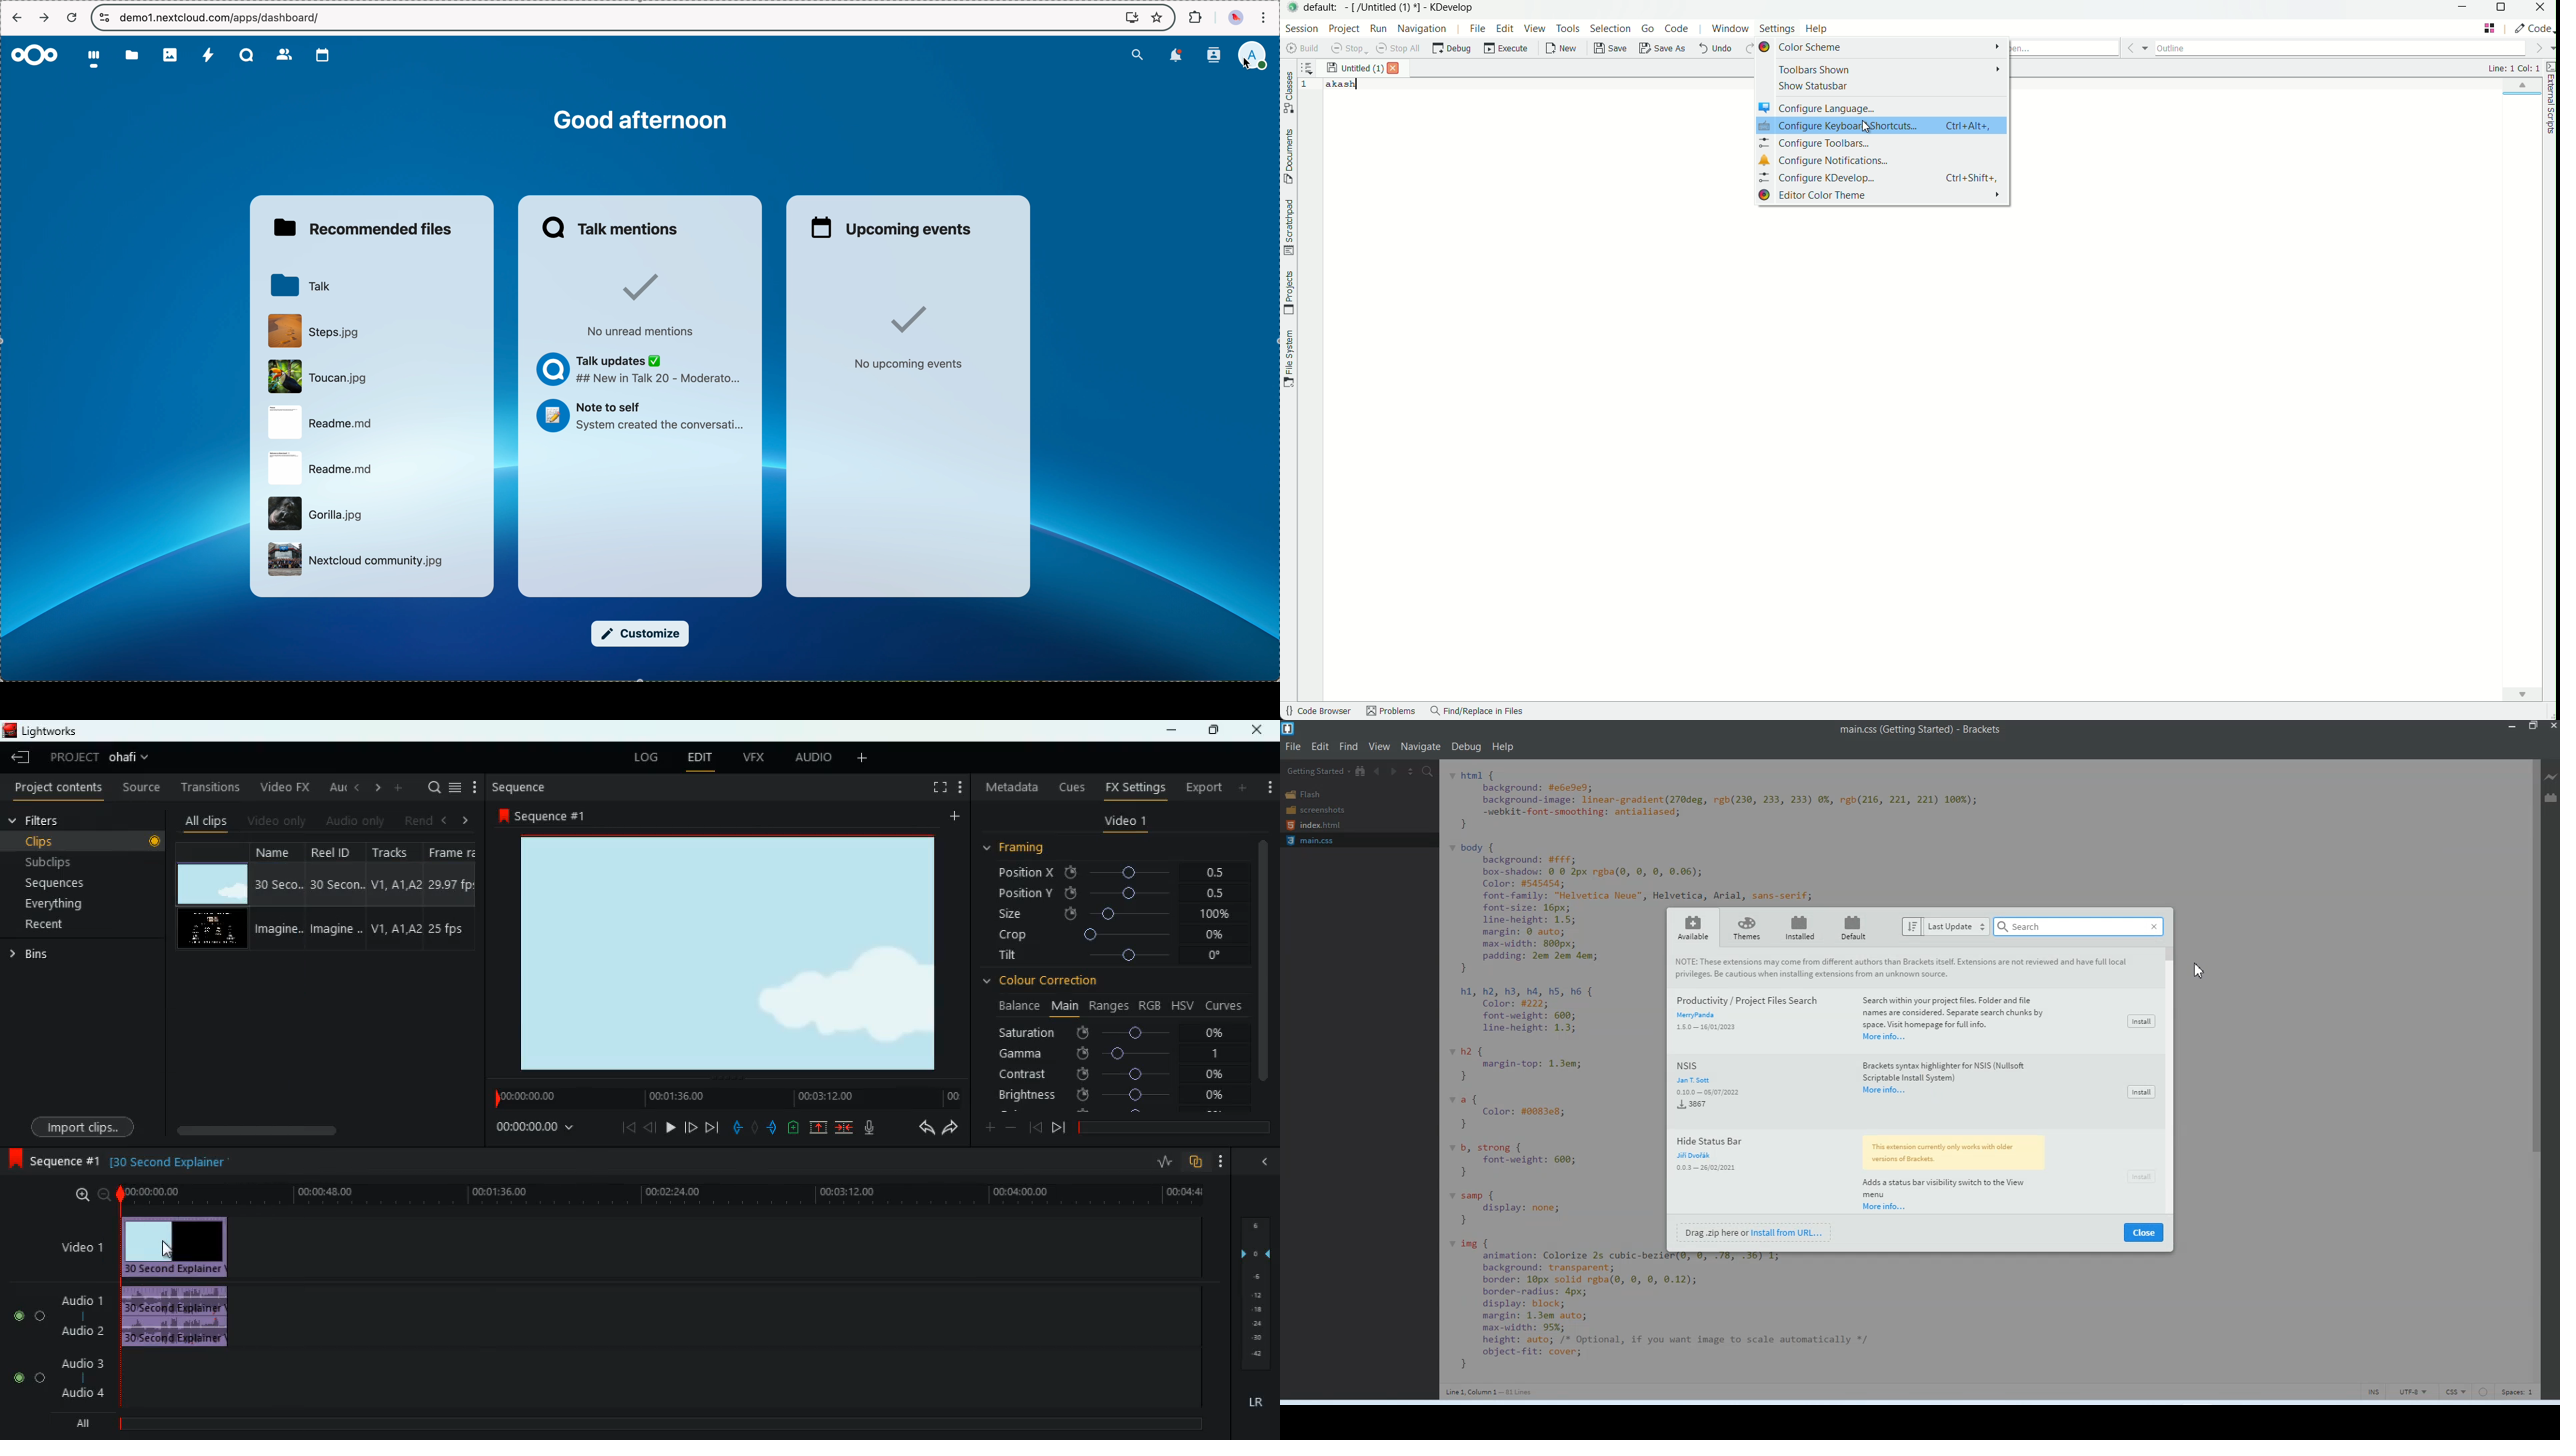 The image size is (2576, 1456). What do you see at coordinates (1199, 787) in the screenshot?
I see `export` at bounding box center [1199, 787].